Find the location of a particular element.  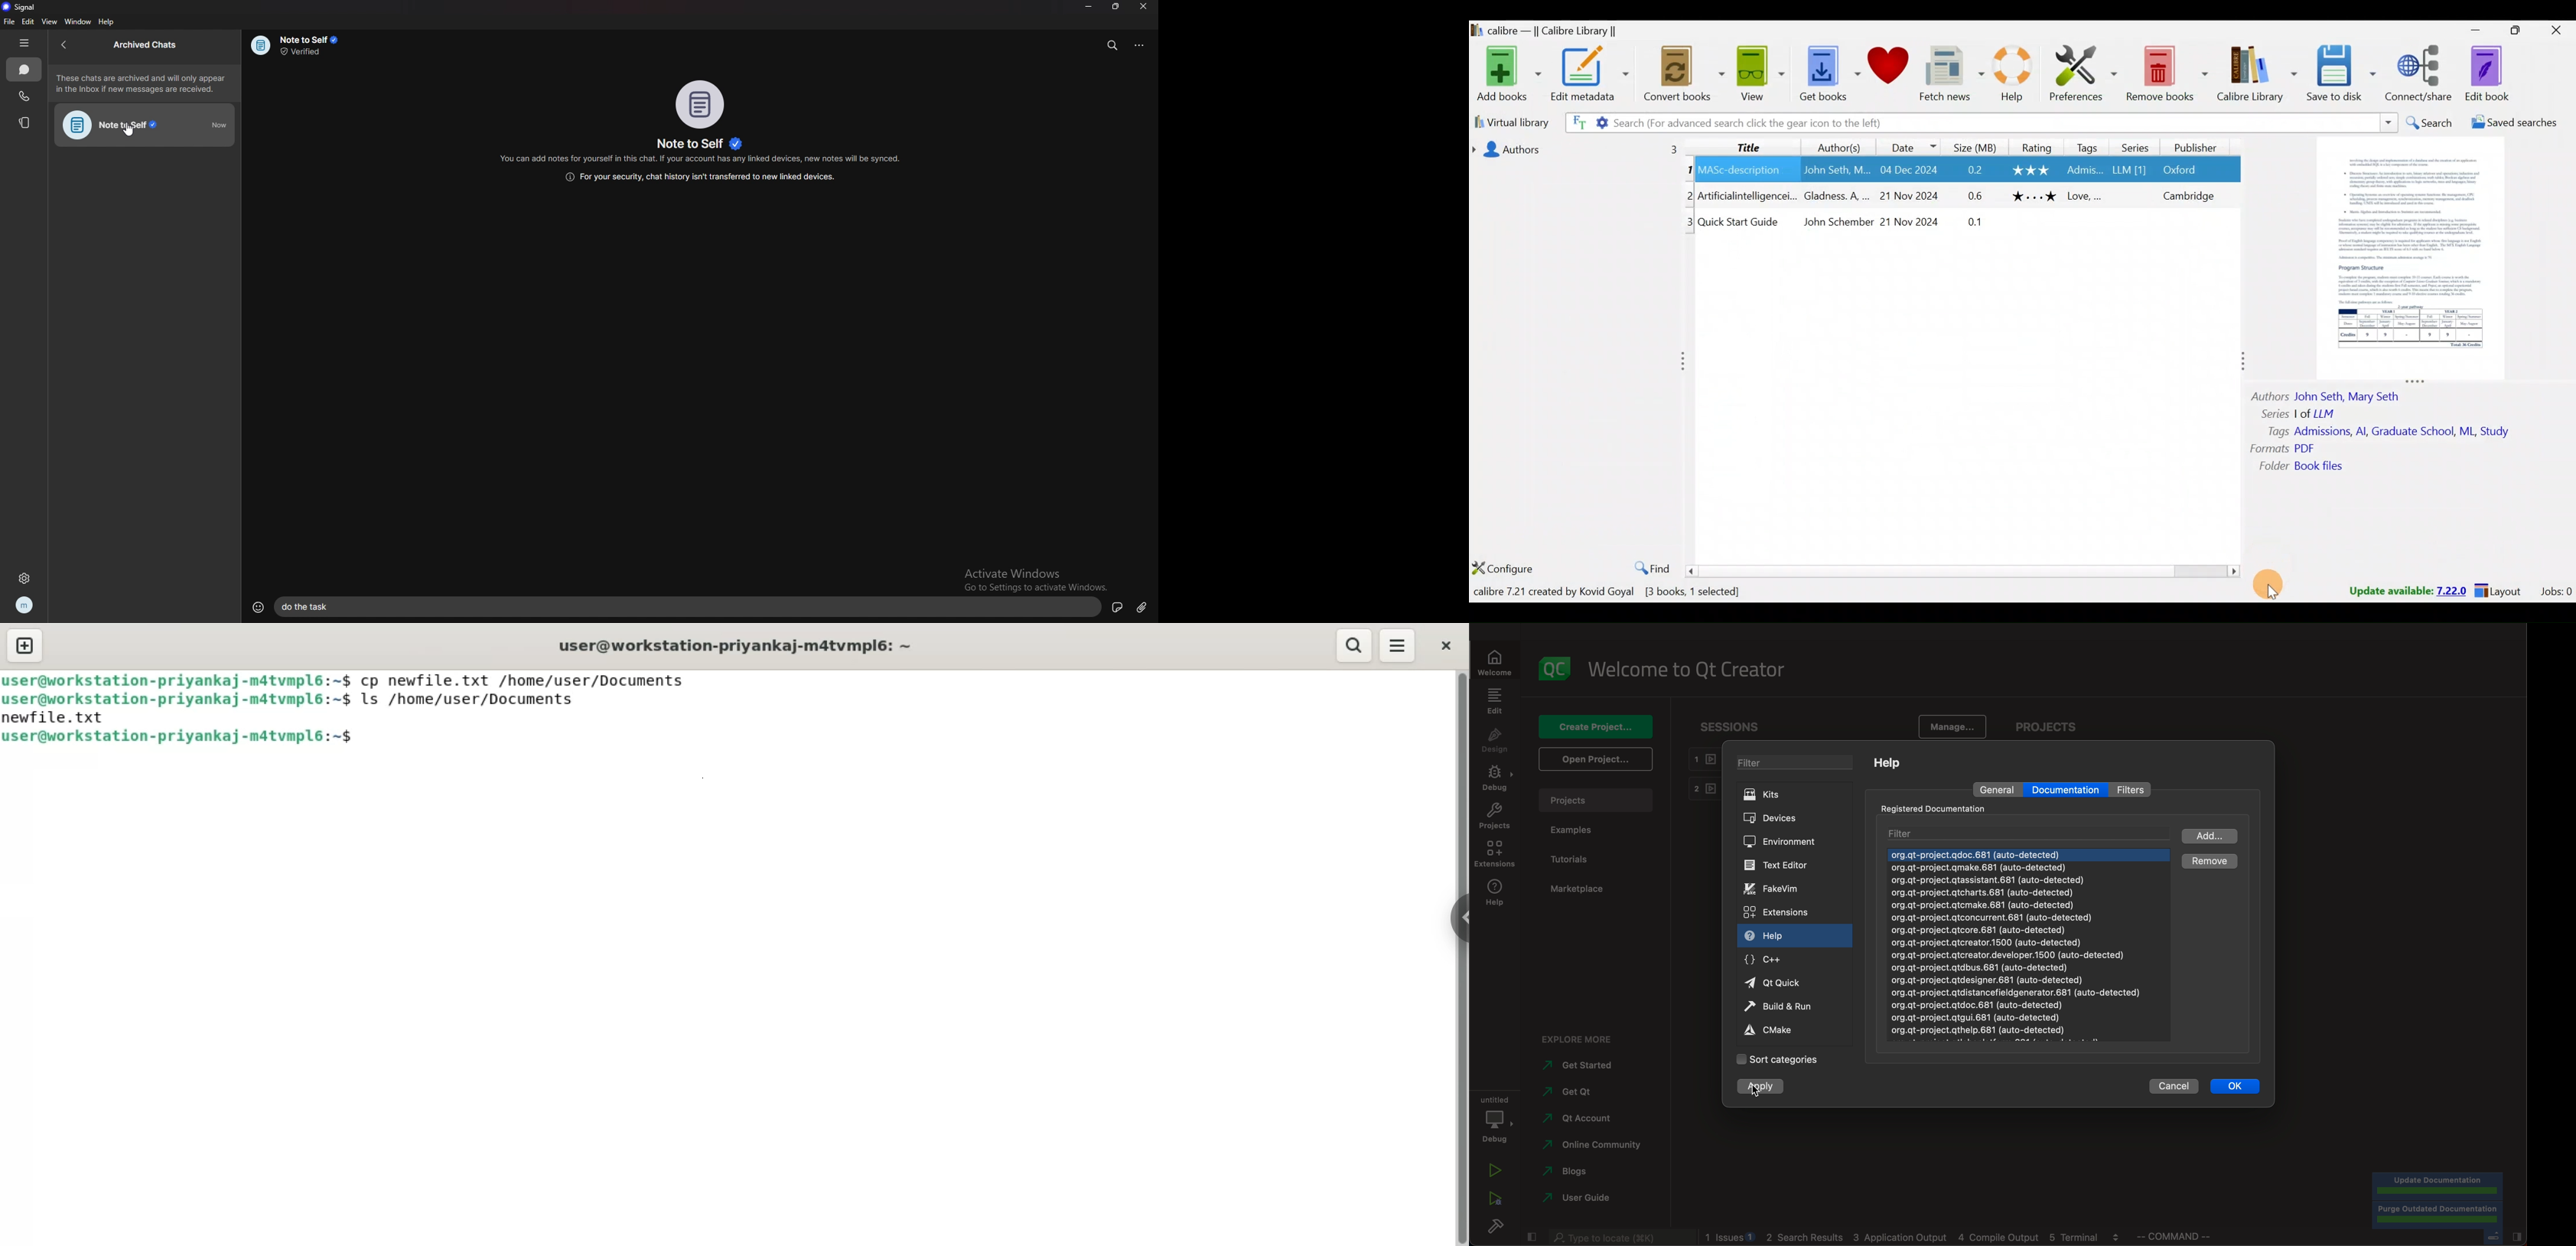

run is located at coordinates (1783, 1005).